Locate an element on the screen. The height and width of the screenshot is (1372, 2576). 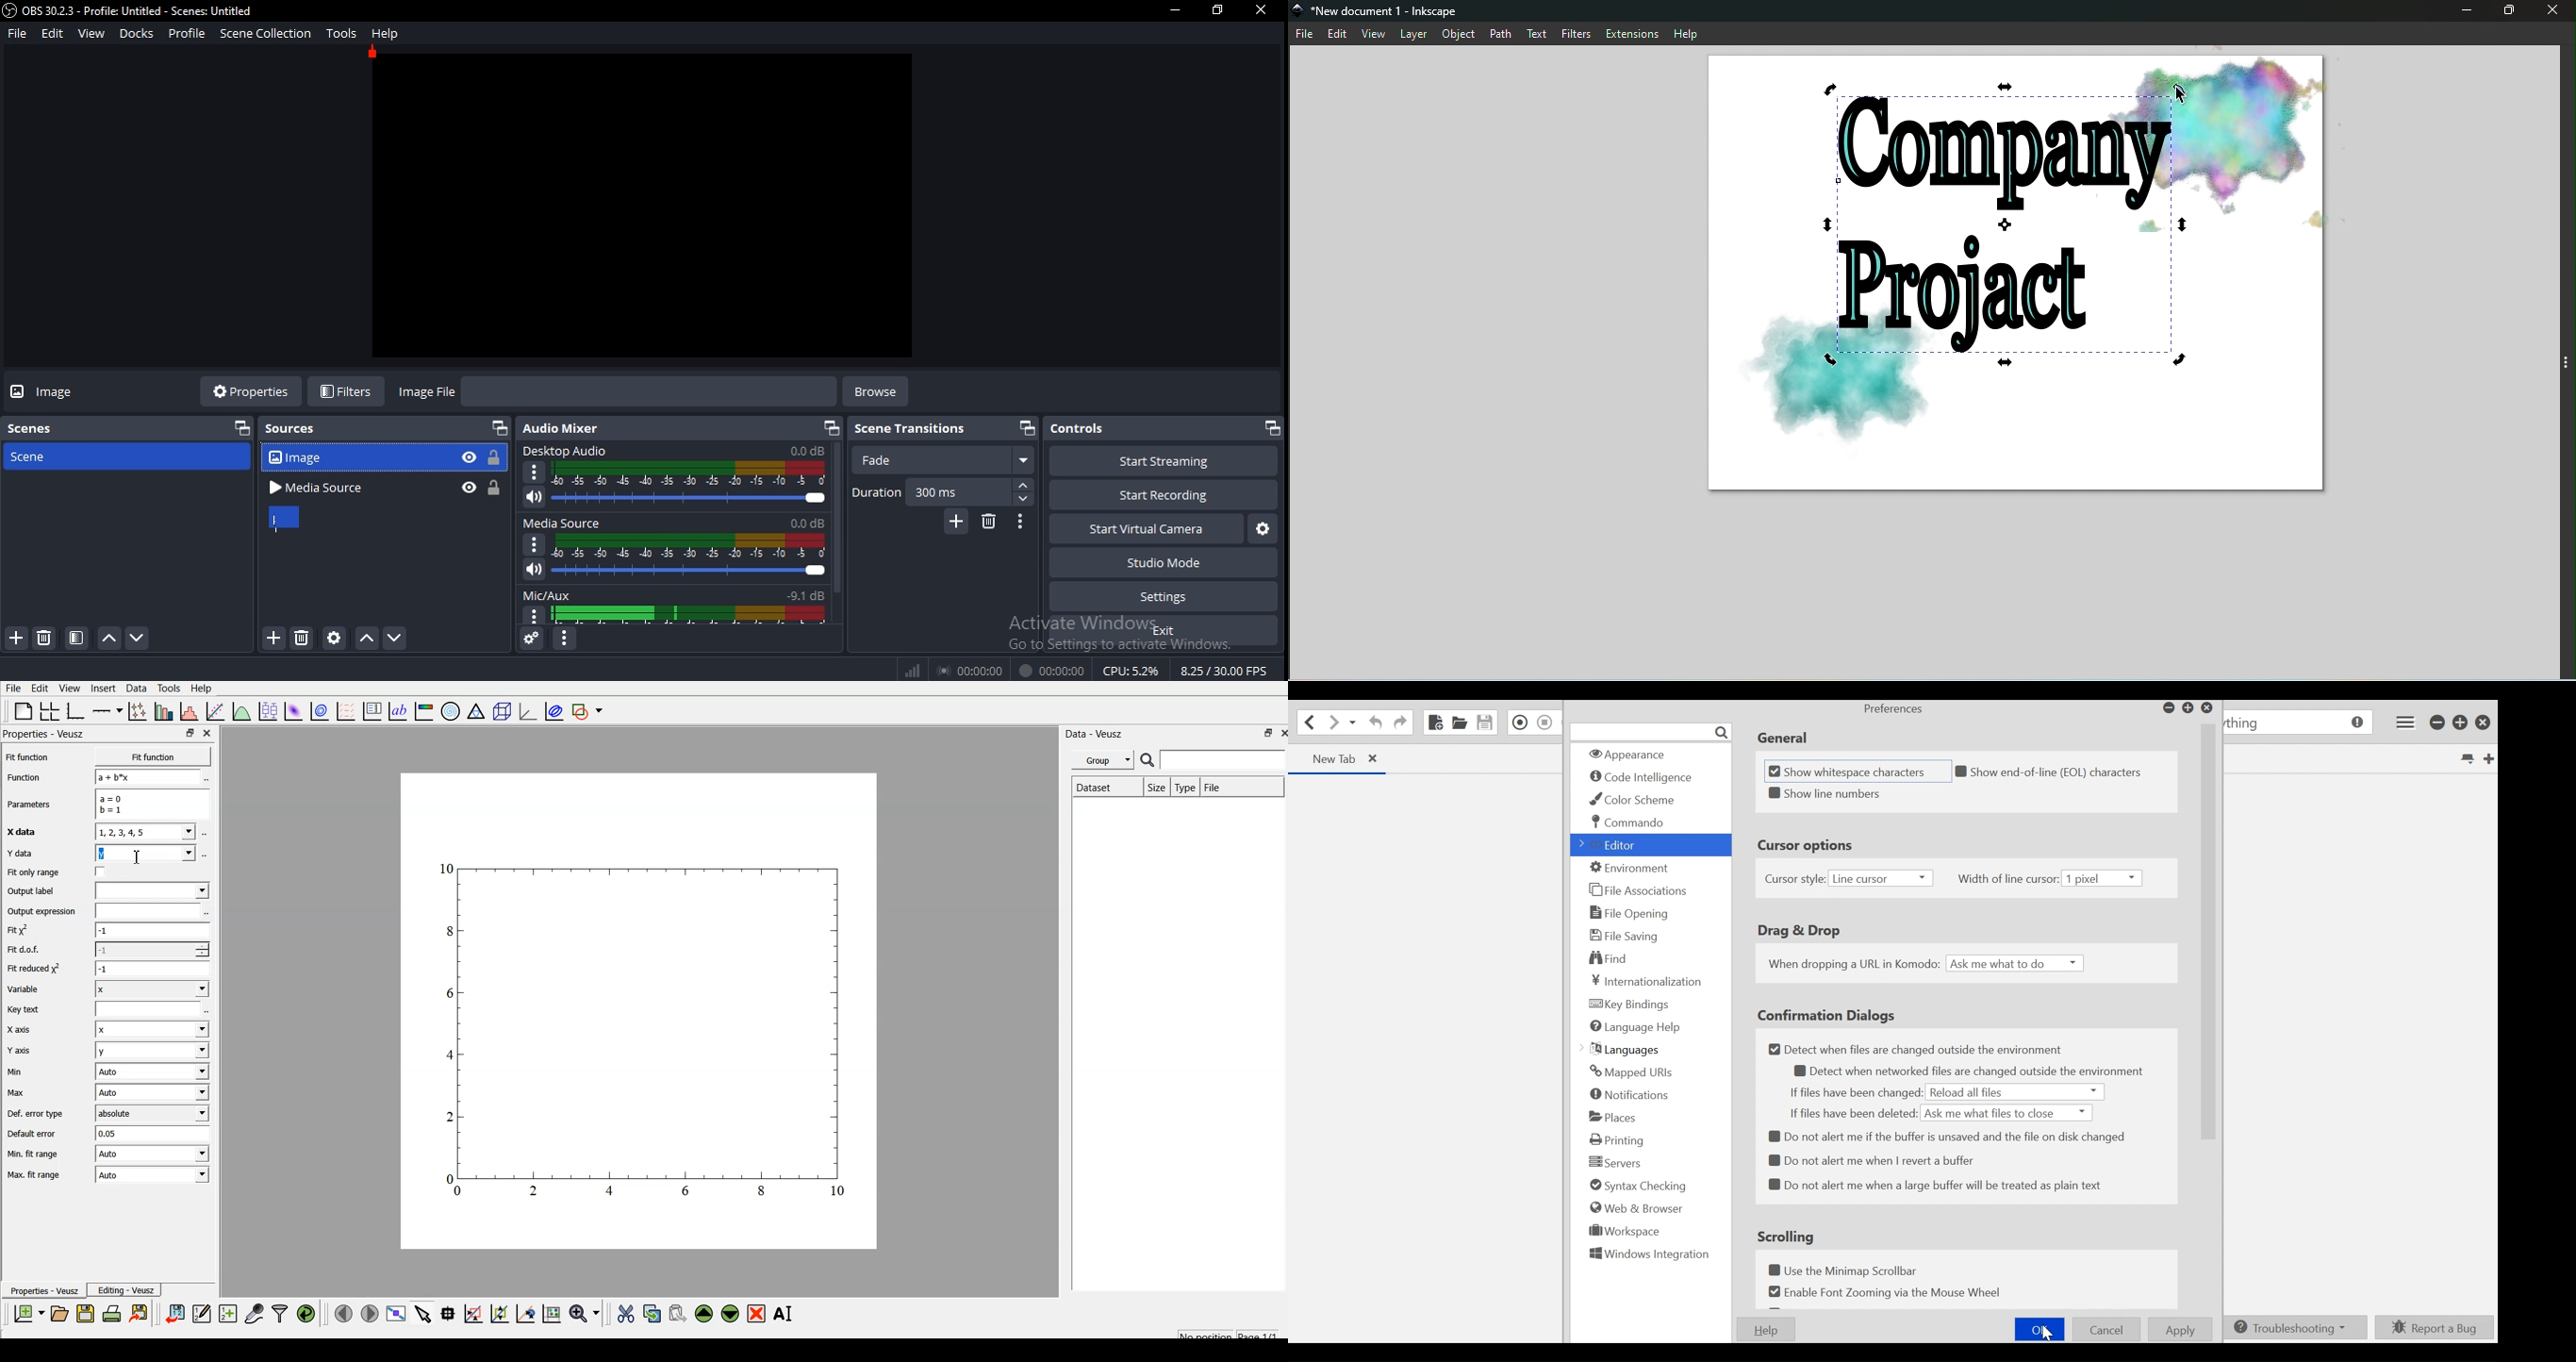
restore is located at coordinates (239, 429).